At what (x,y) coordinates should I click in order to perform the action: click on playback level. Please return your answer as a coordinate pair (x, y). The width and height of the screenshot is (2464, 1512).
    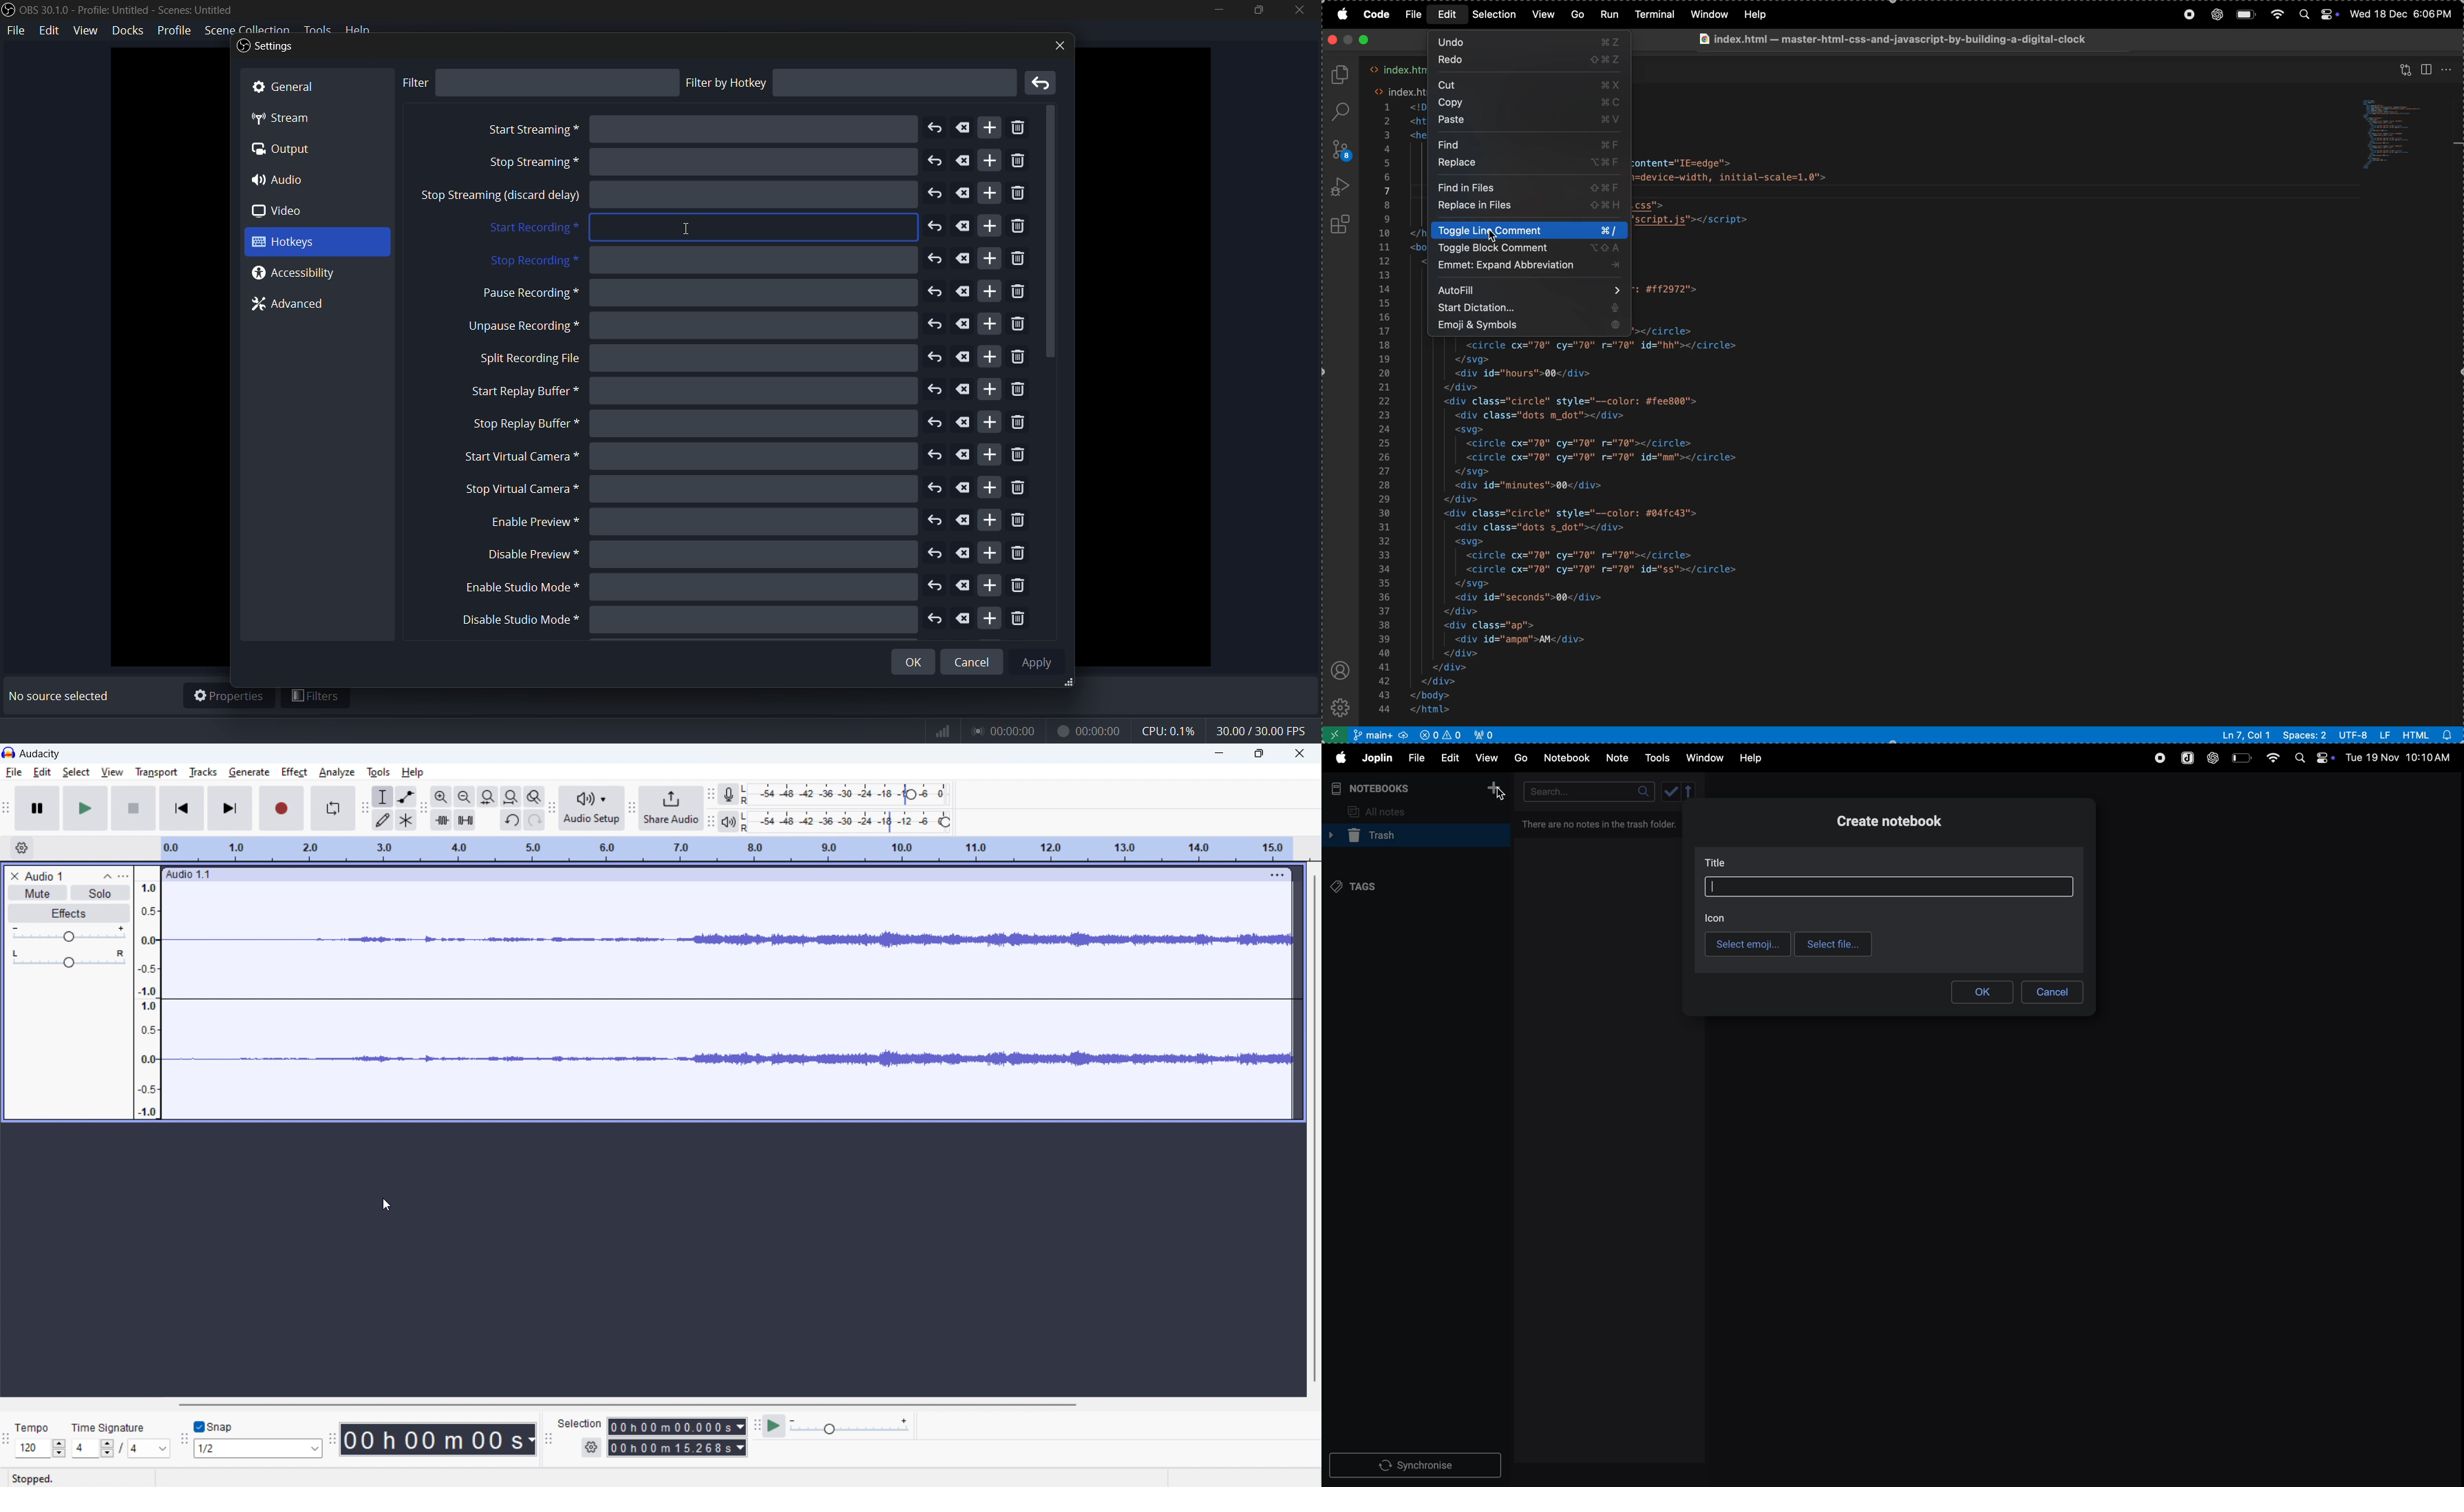
    Looking at the image, I should click on (850, 822).